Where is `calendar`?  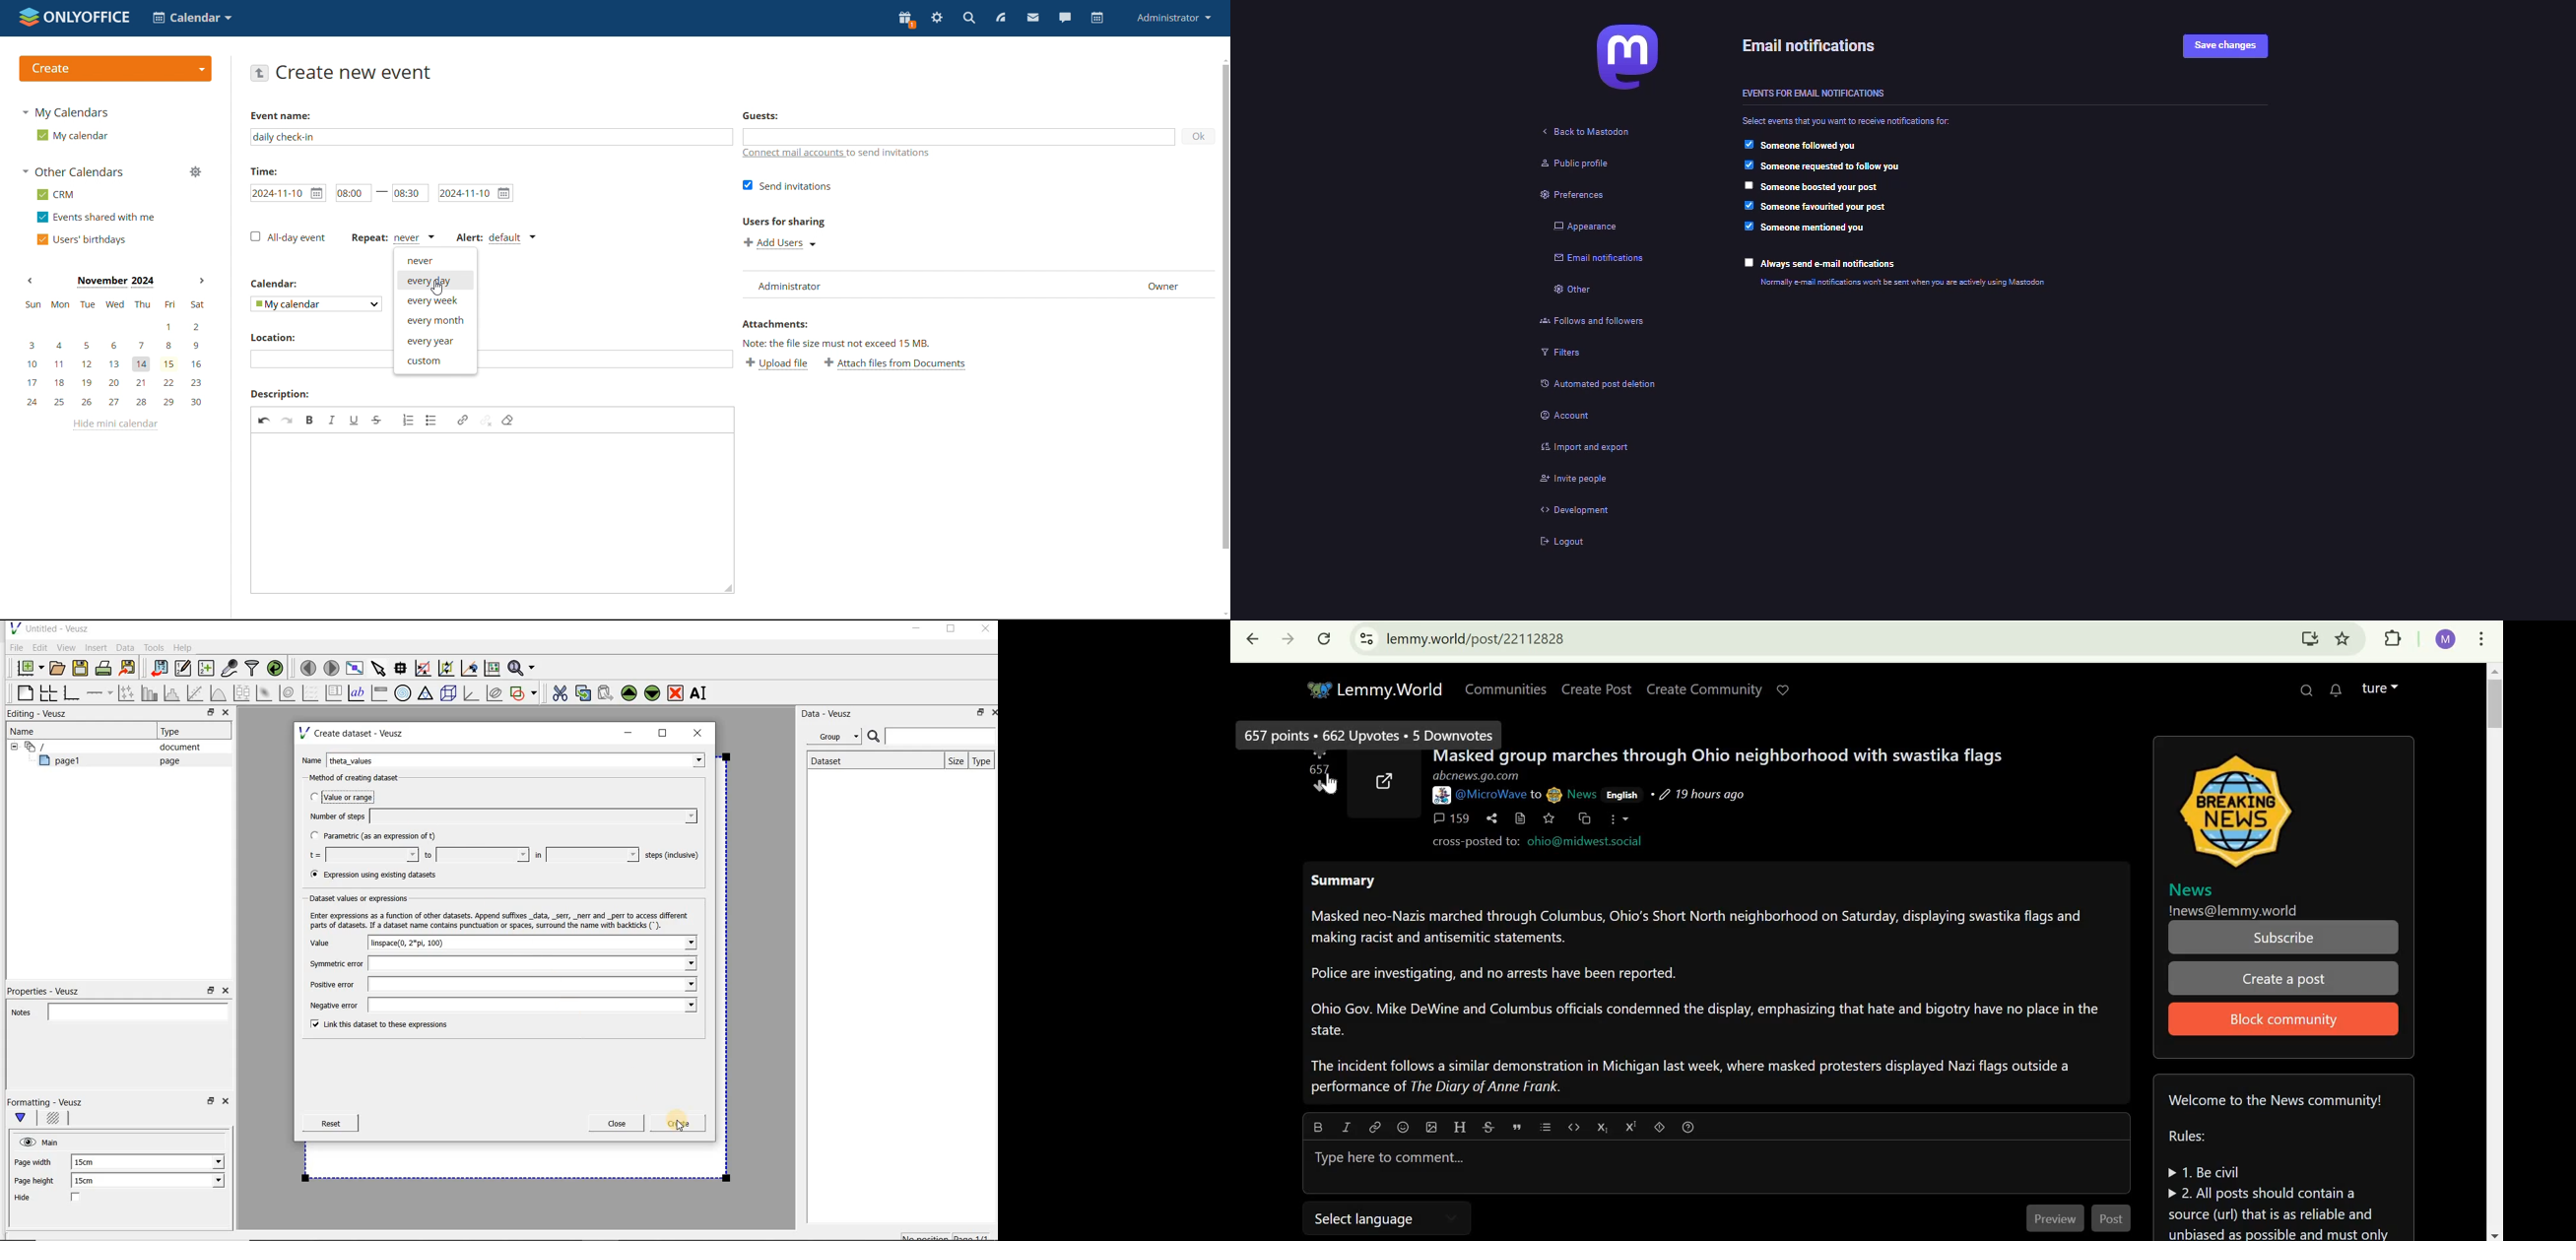
calendar is located at coordinates (1098, 18).